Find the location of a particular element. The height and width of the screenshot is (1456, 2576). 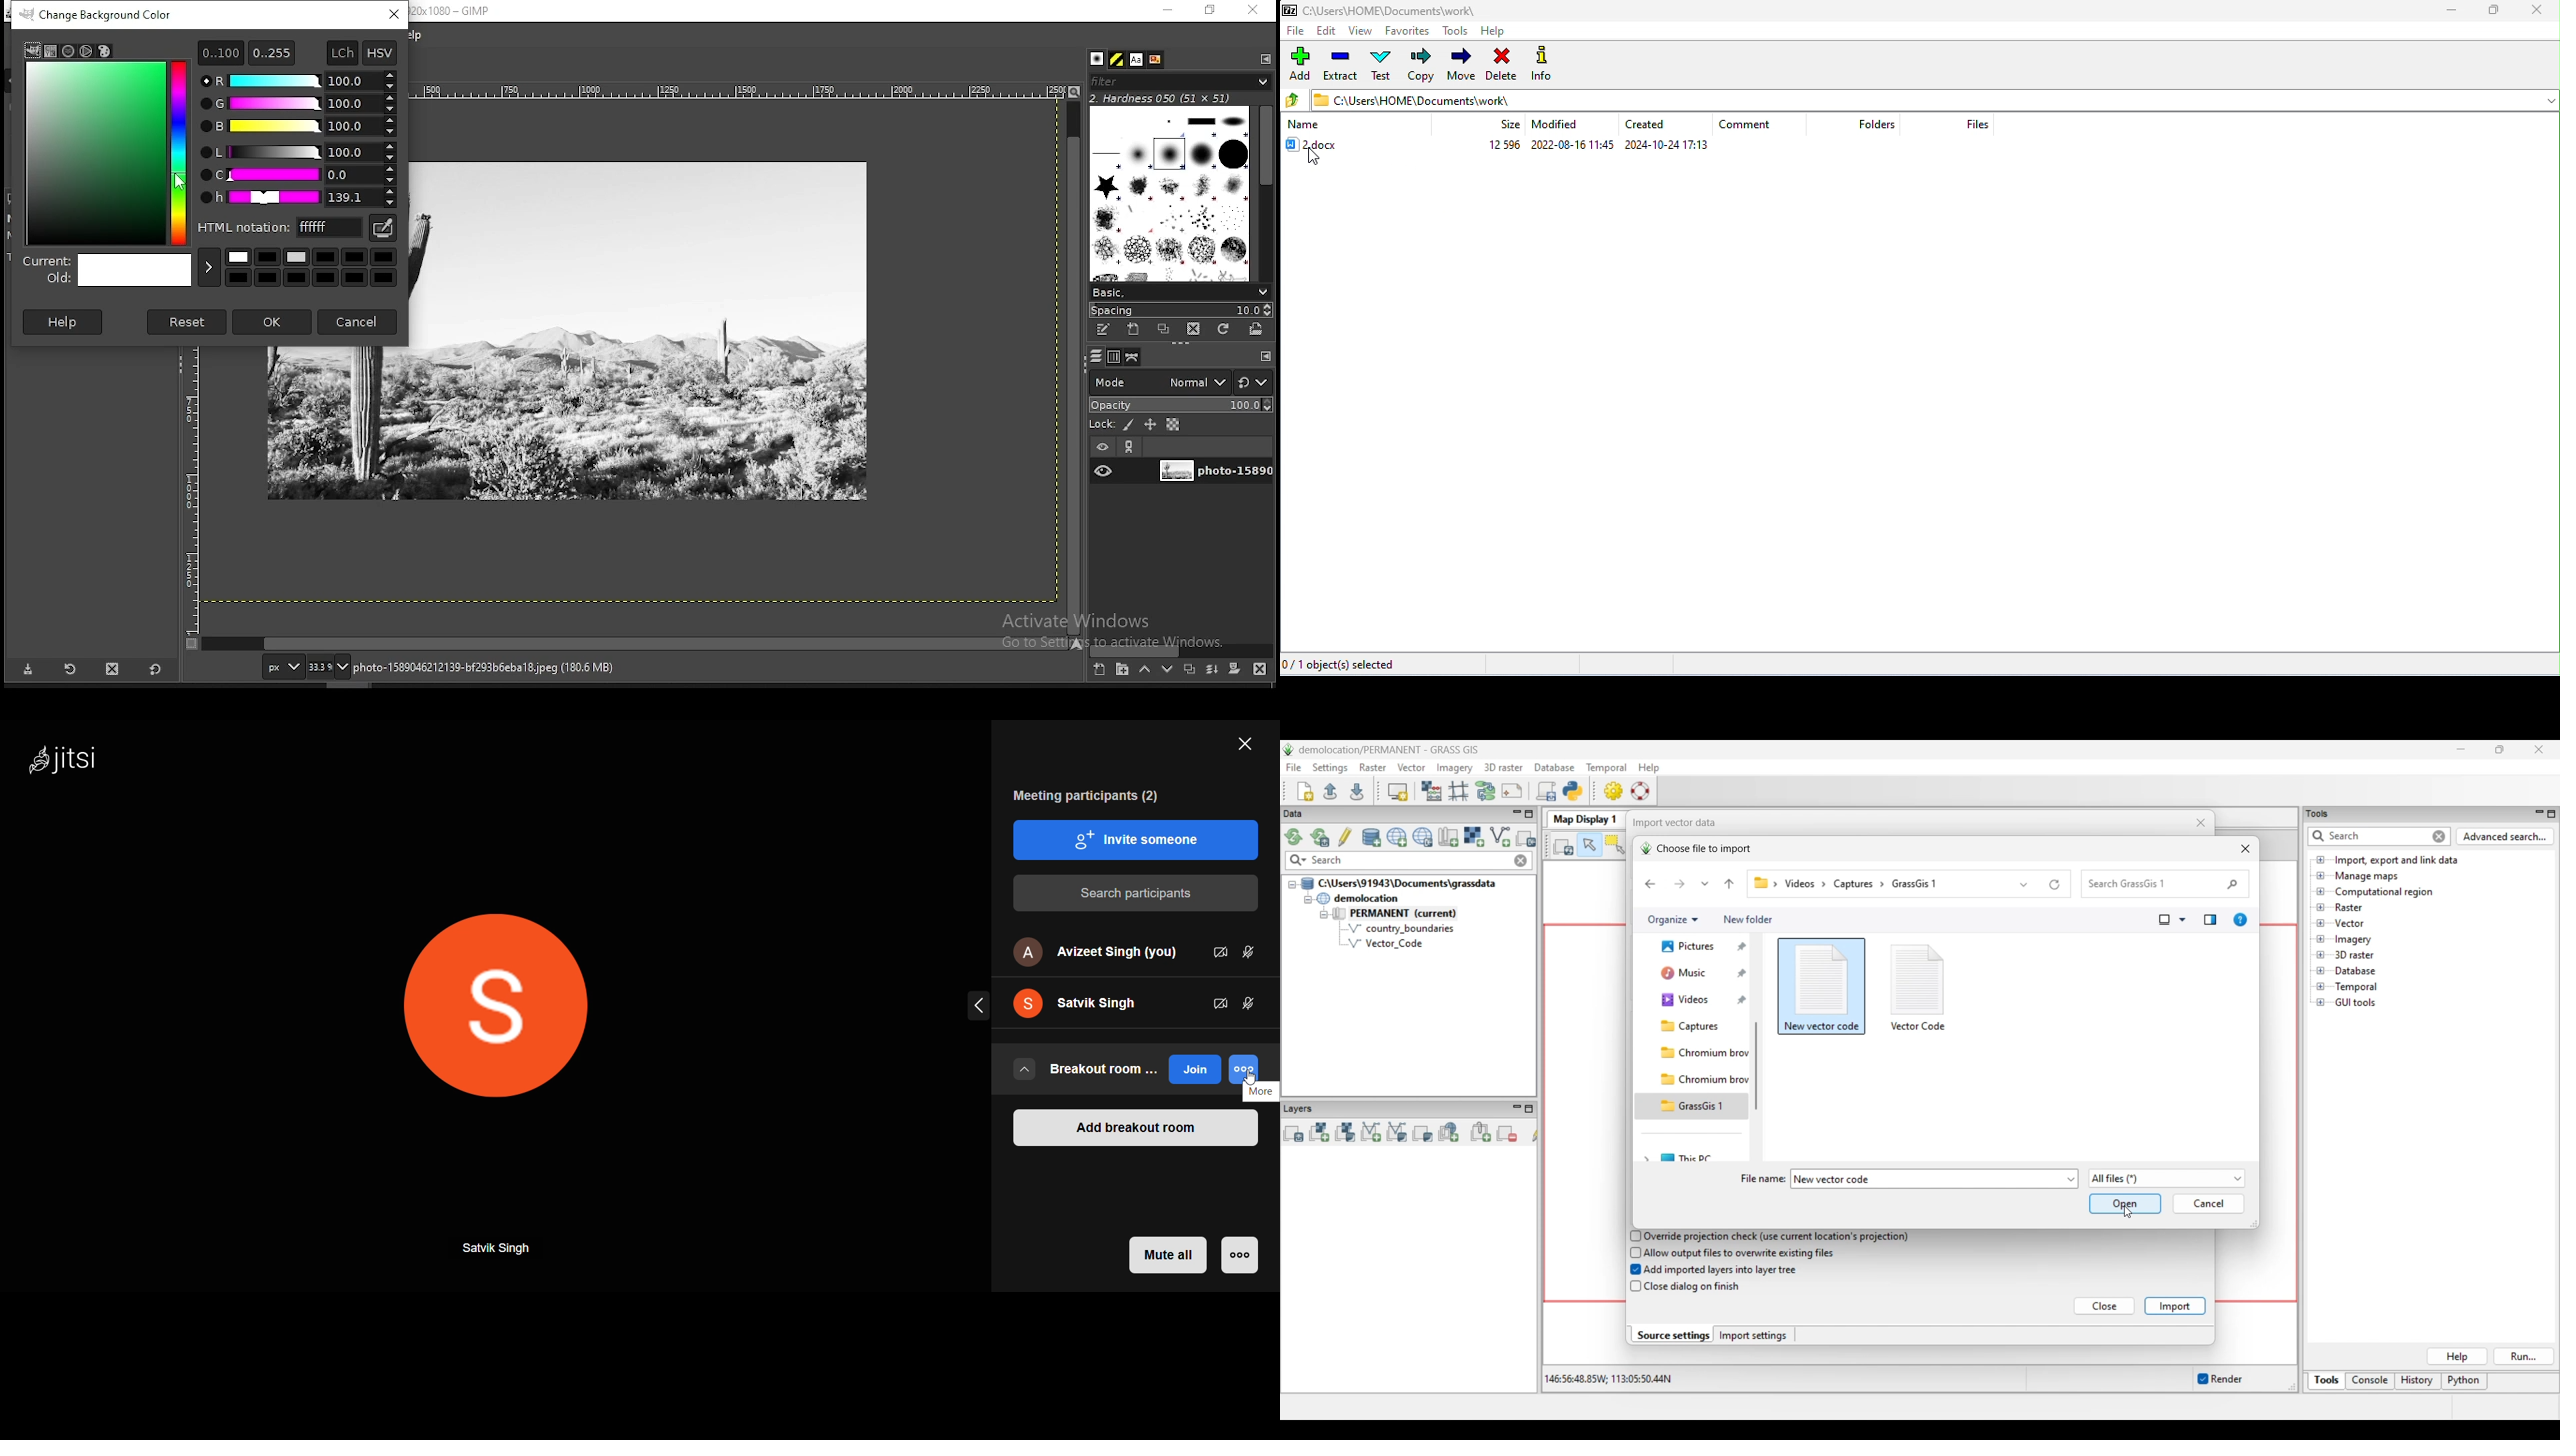

wheel is located at coordinates (87, 51).